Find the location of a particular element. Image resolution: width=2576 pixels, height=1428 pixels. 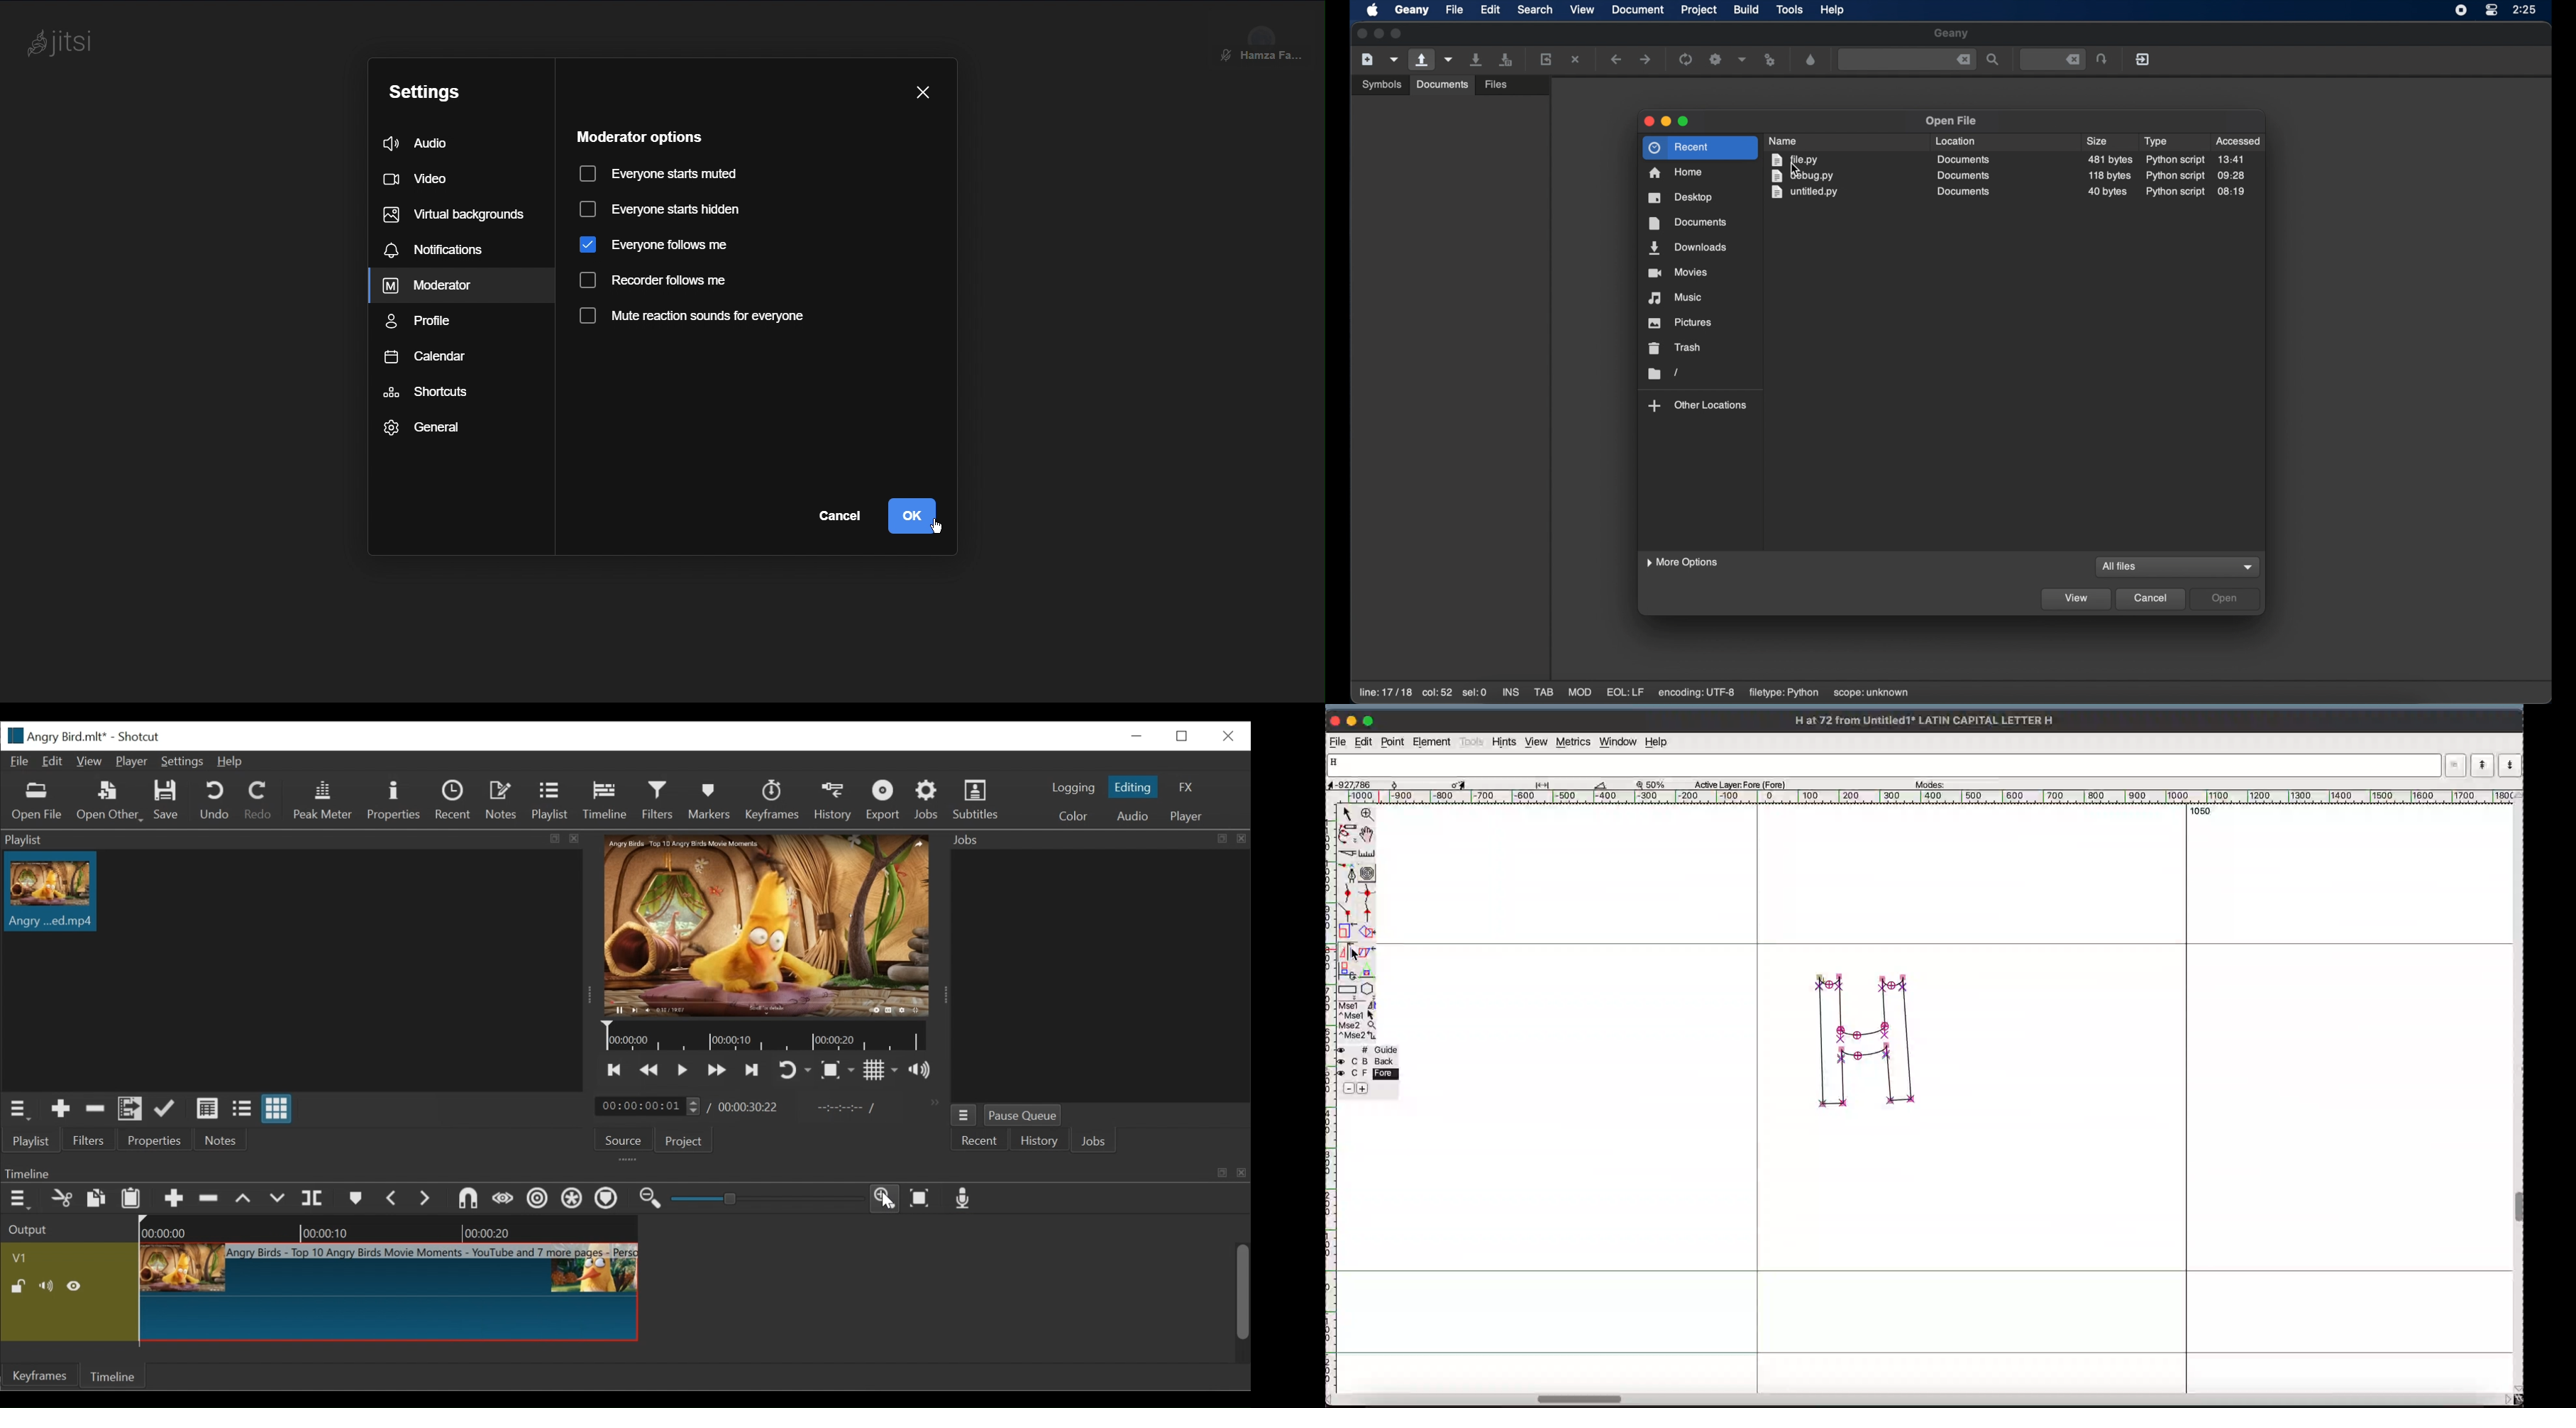

home is located at coordinates (1676, 173).